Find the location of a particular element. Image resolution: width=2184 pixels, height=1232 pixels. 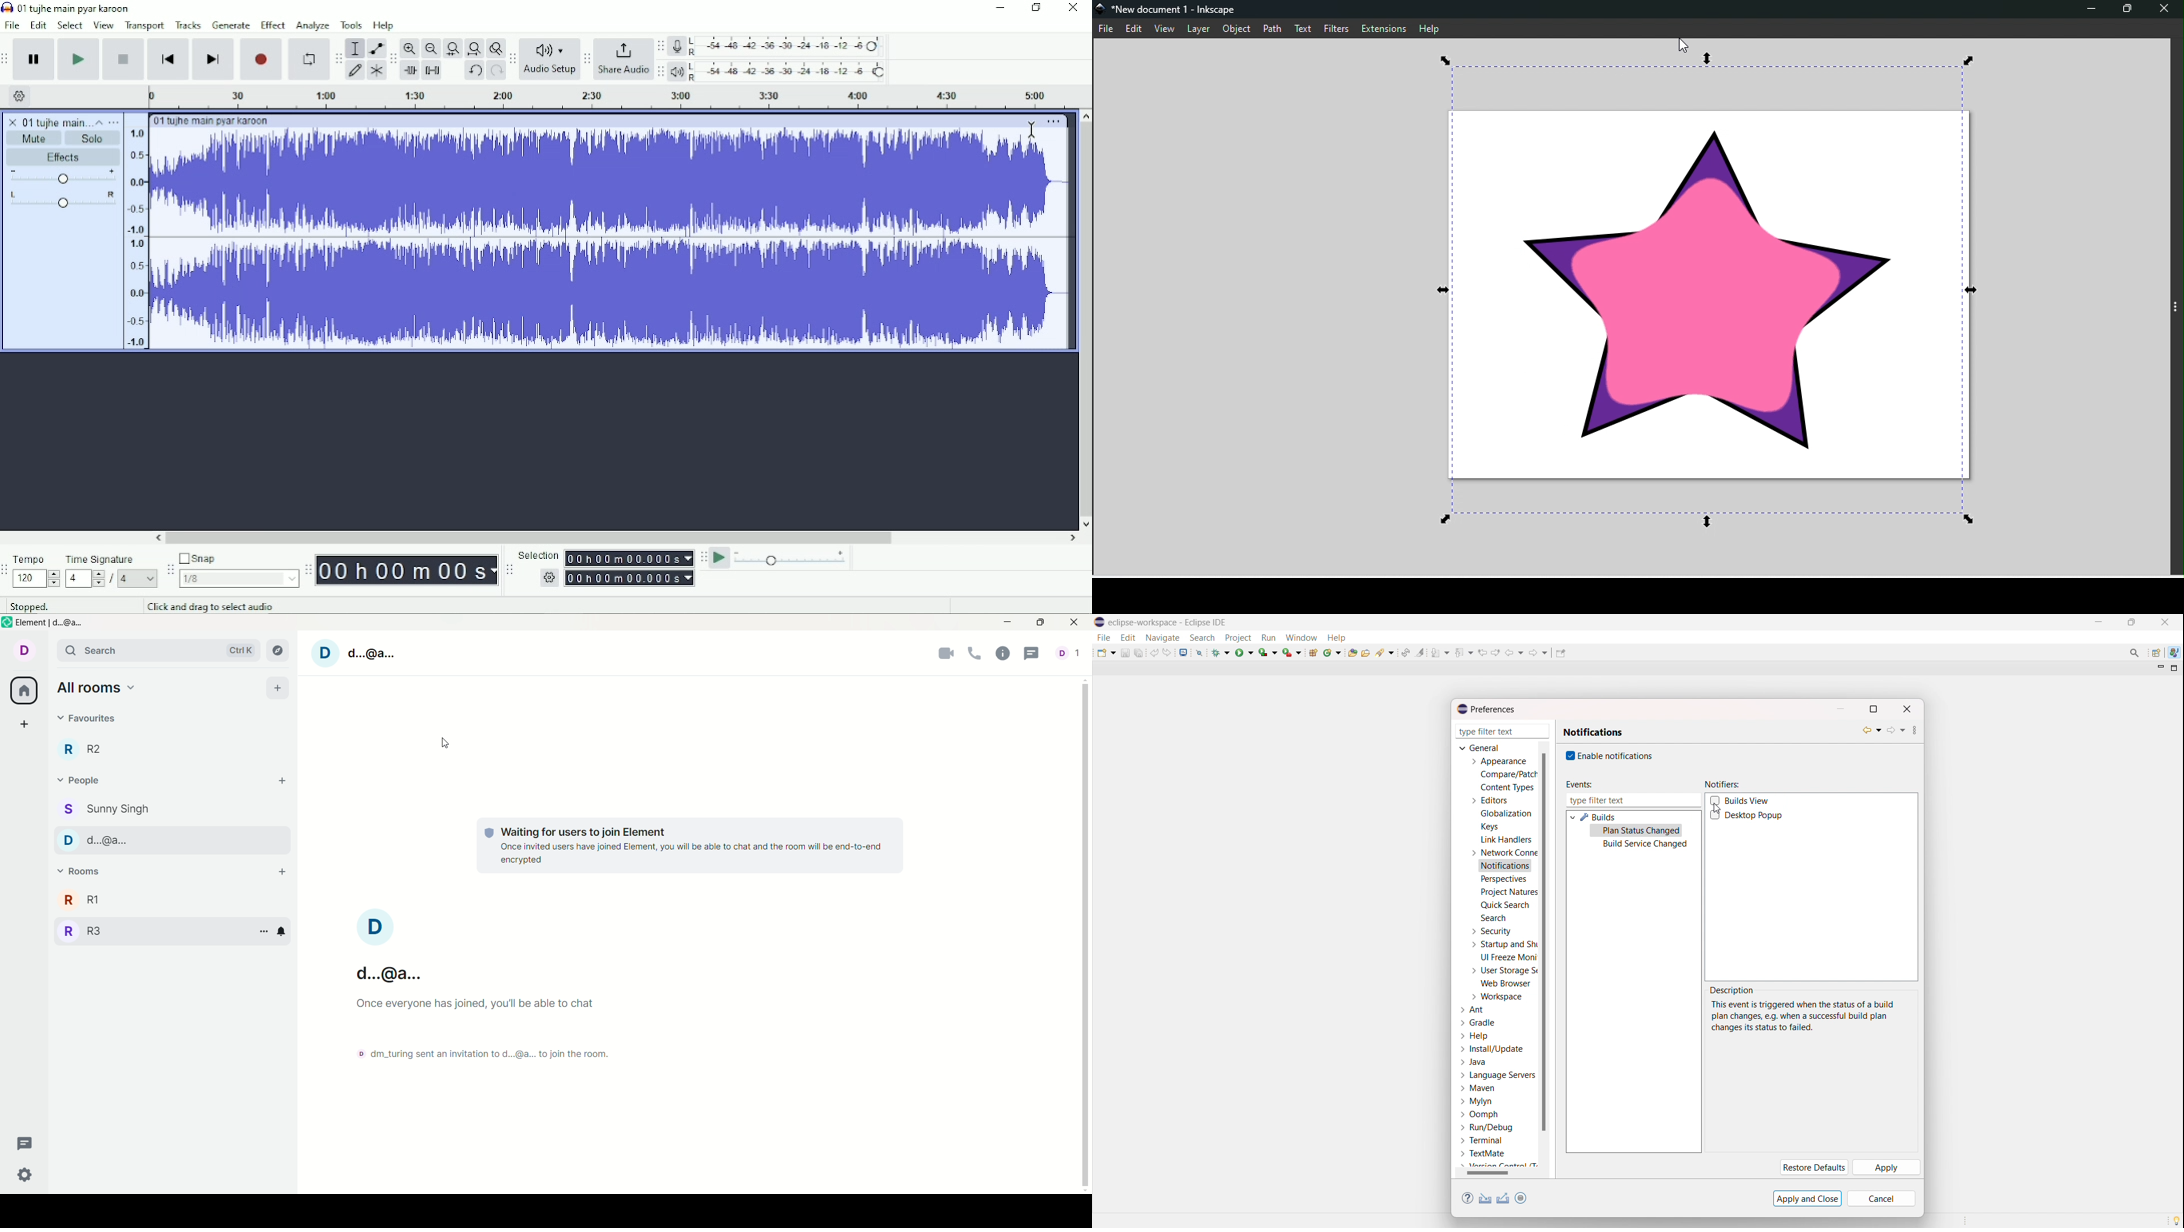

plan status changed is located at coordinates (1643, 831).